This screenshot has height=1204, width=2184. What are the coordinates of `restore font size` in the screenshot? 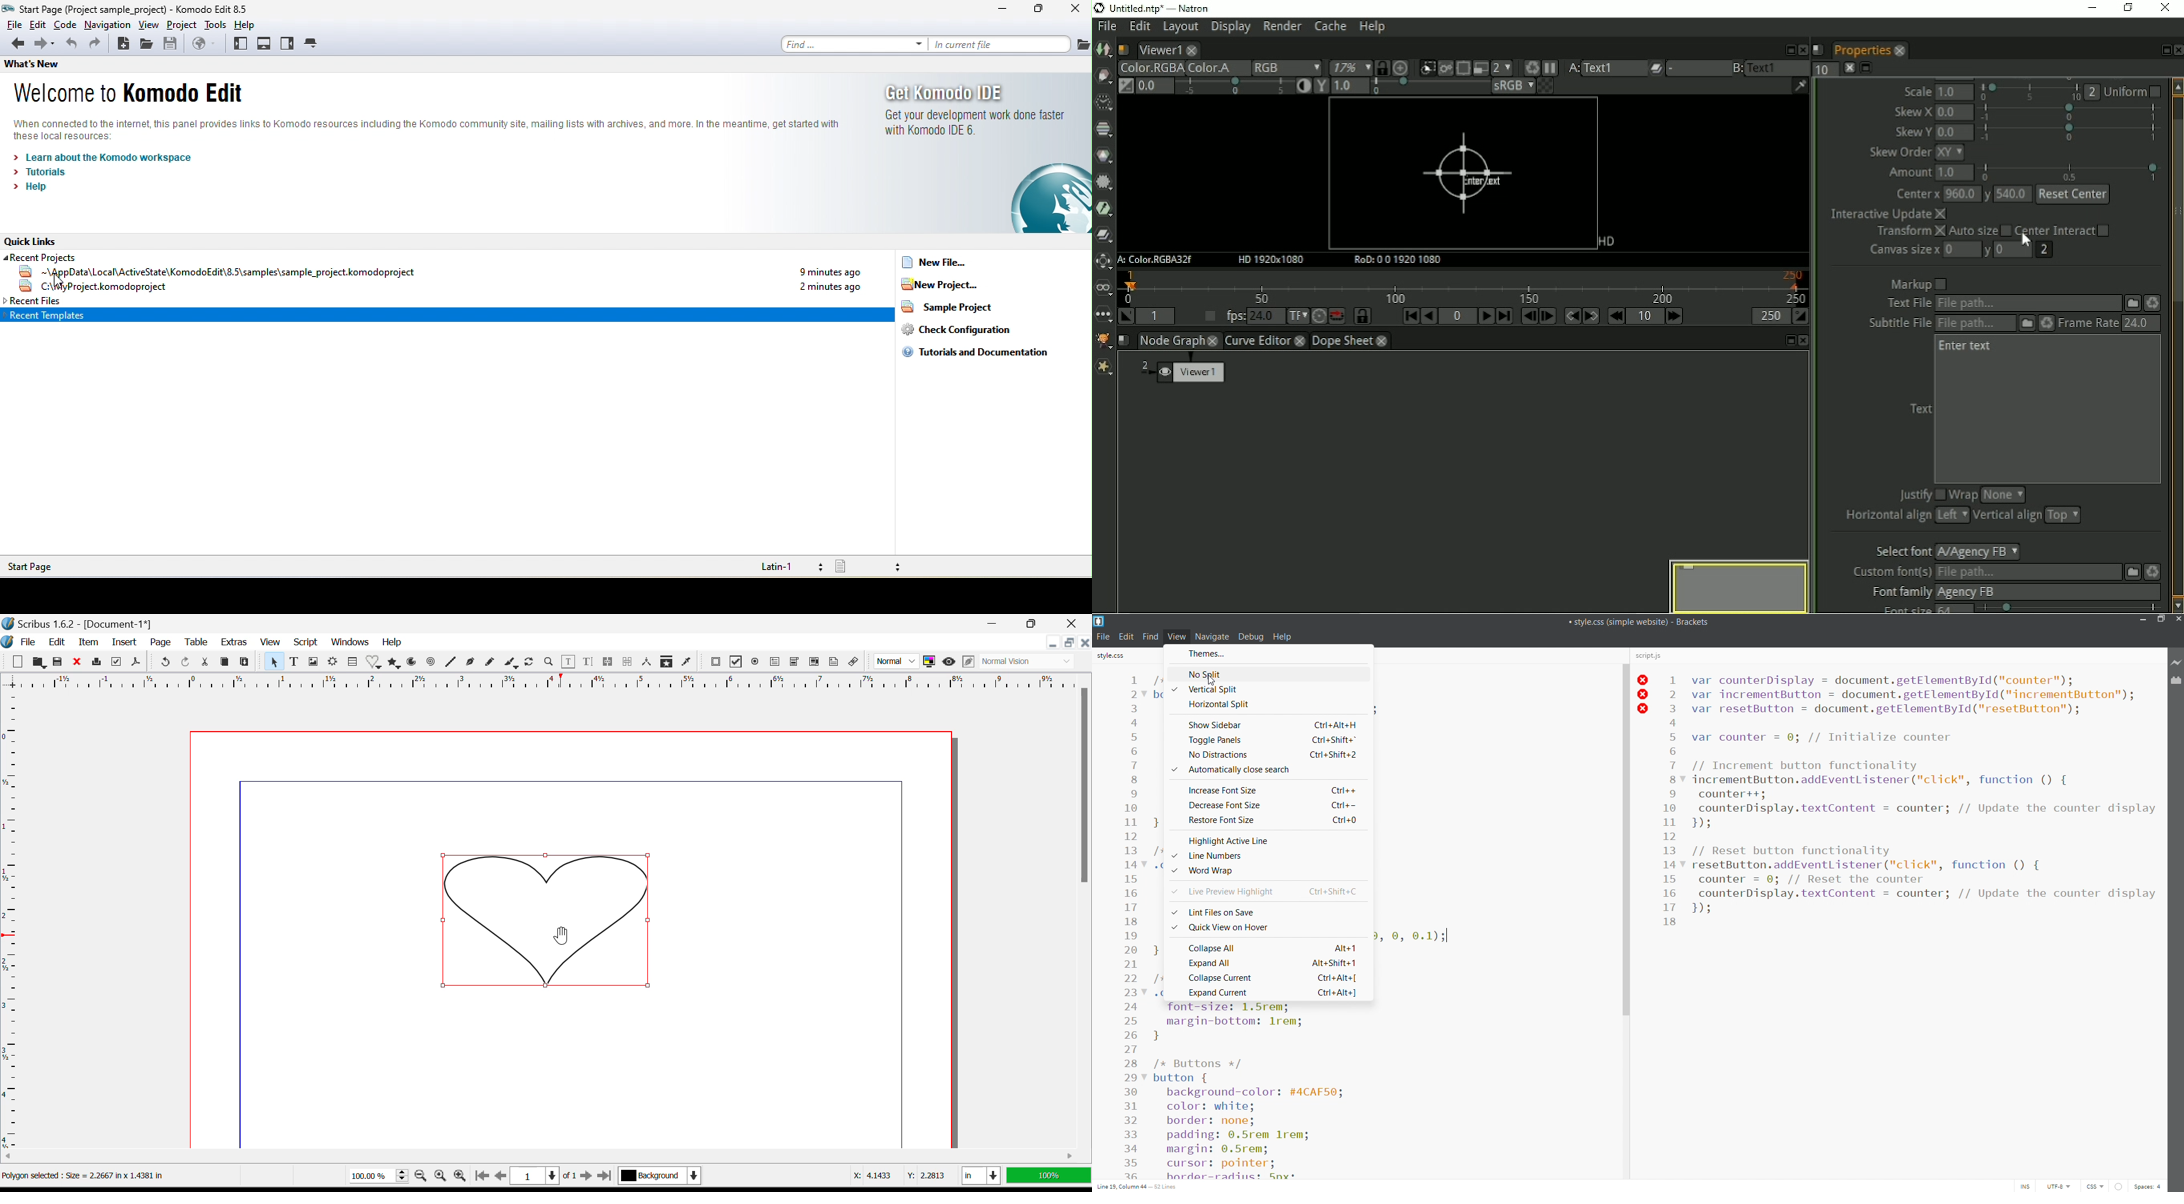 It's located at (1269, 819).